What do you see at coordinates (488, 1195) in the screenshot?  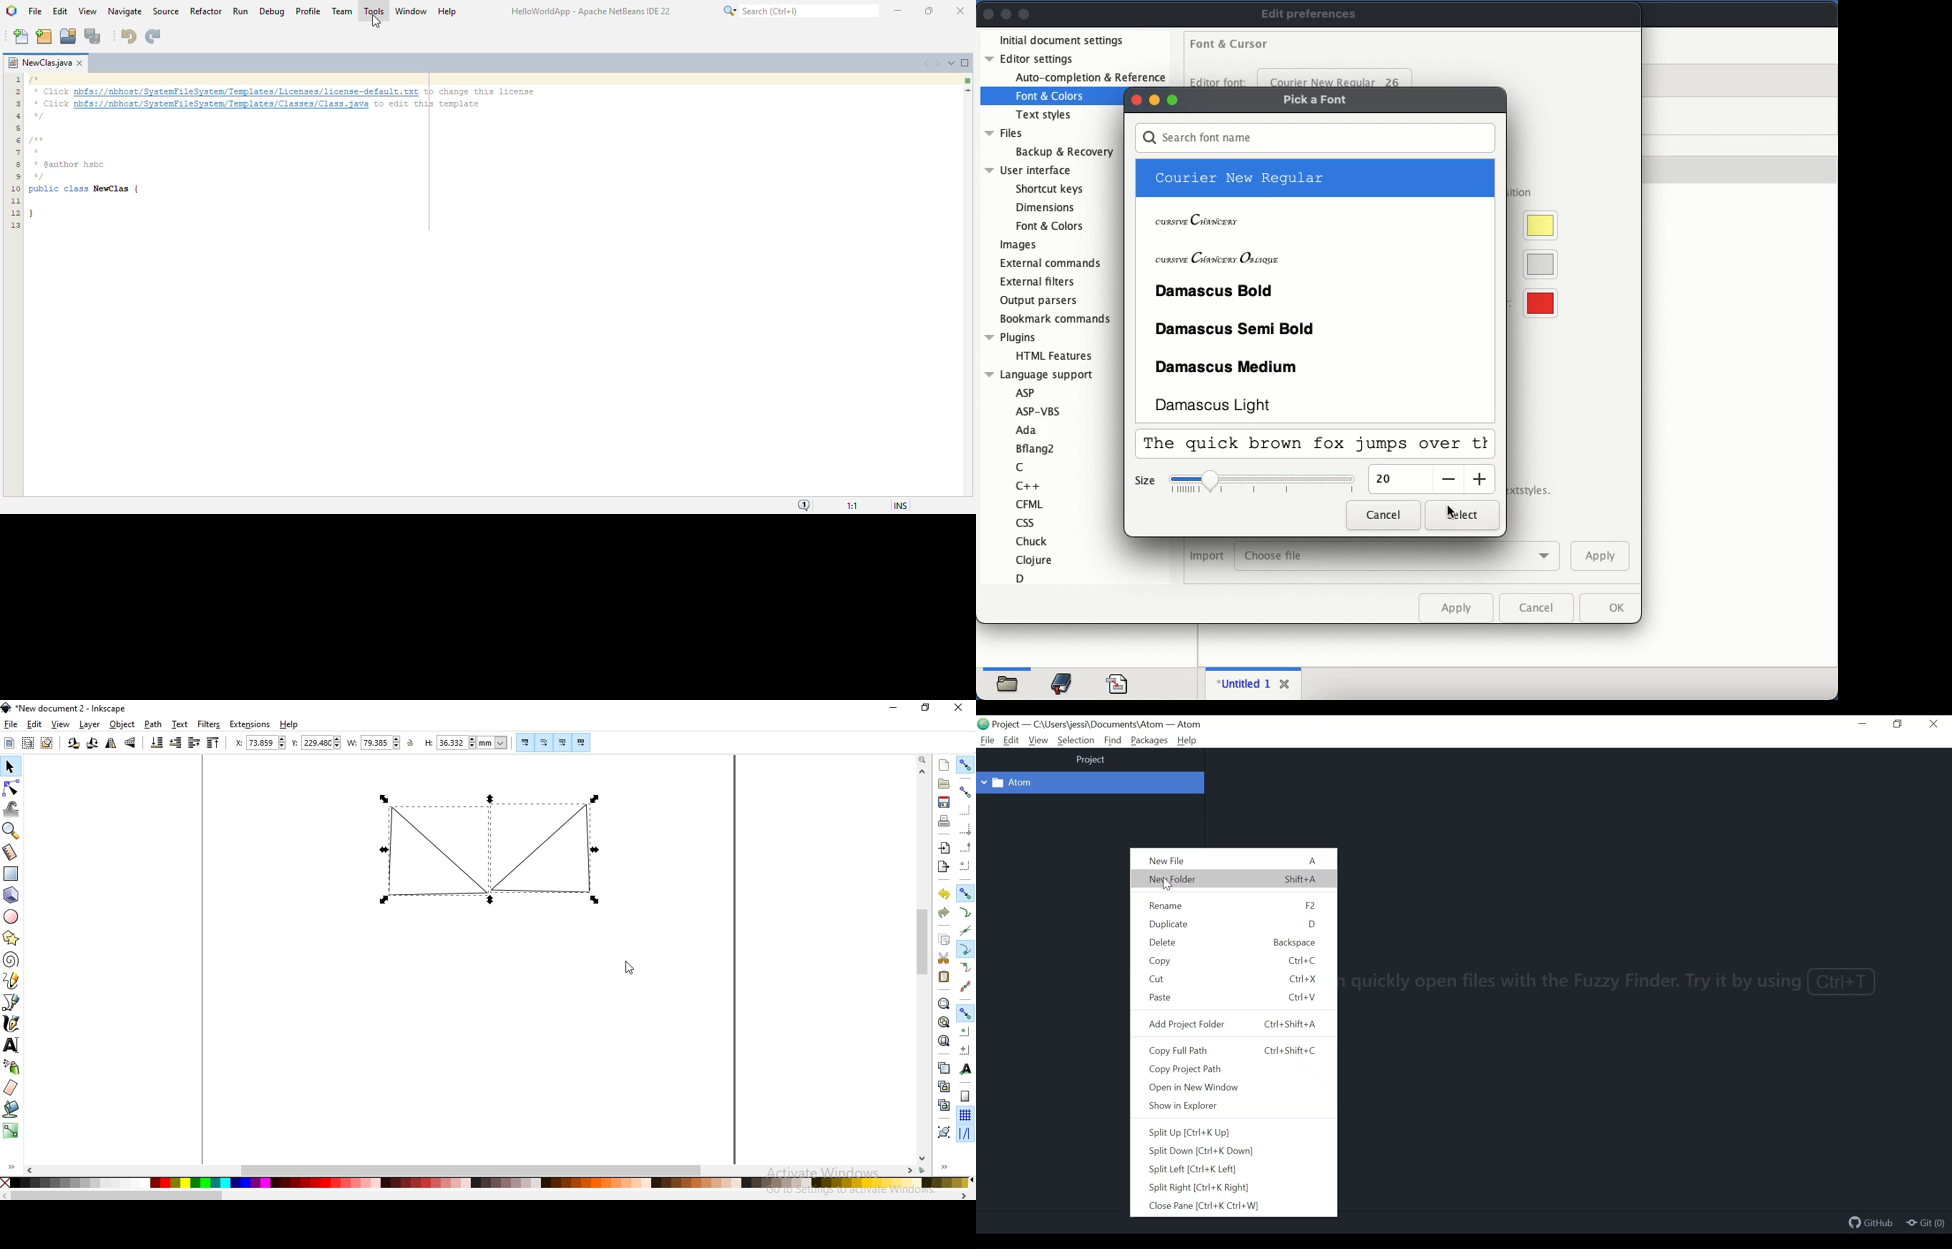 I see `scrollbar` at bounding box center [488, 1195].